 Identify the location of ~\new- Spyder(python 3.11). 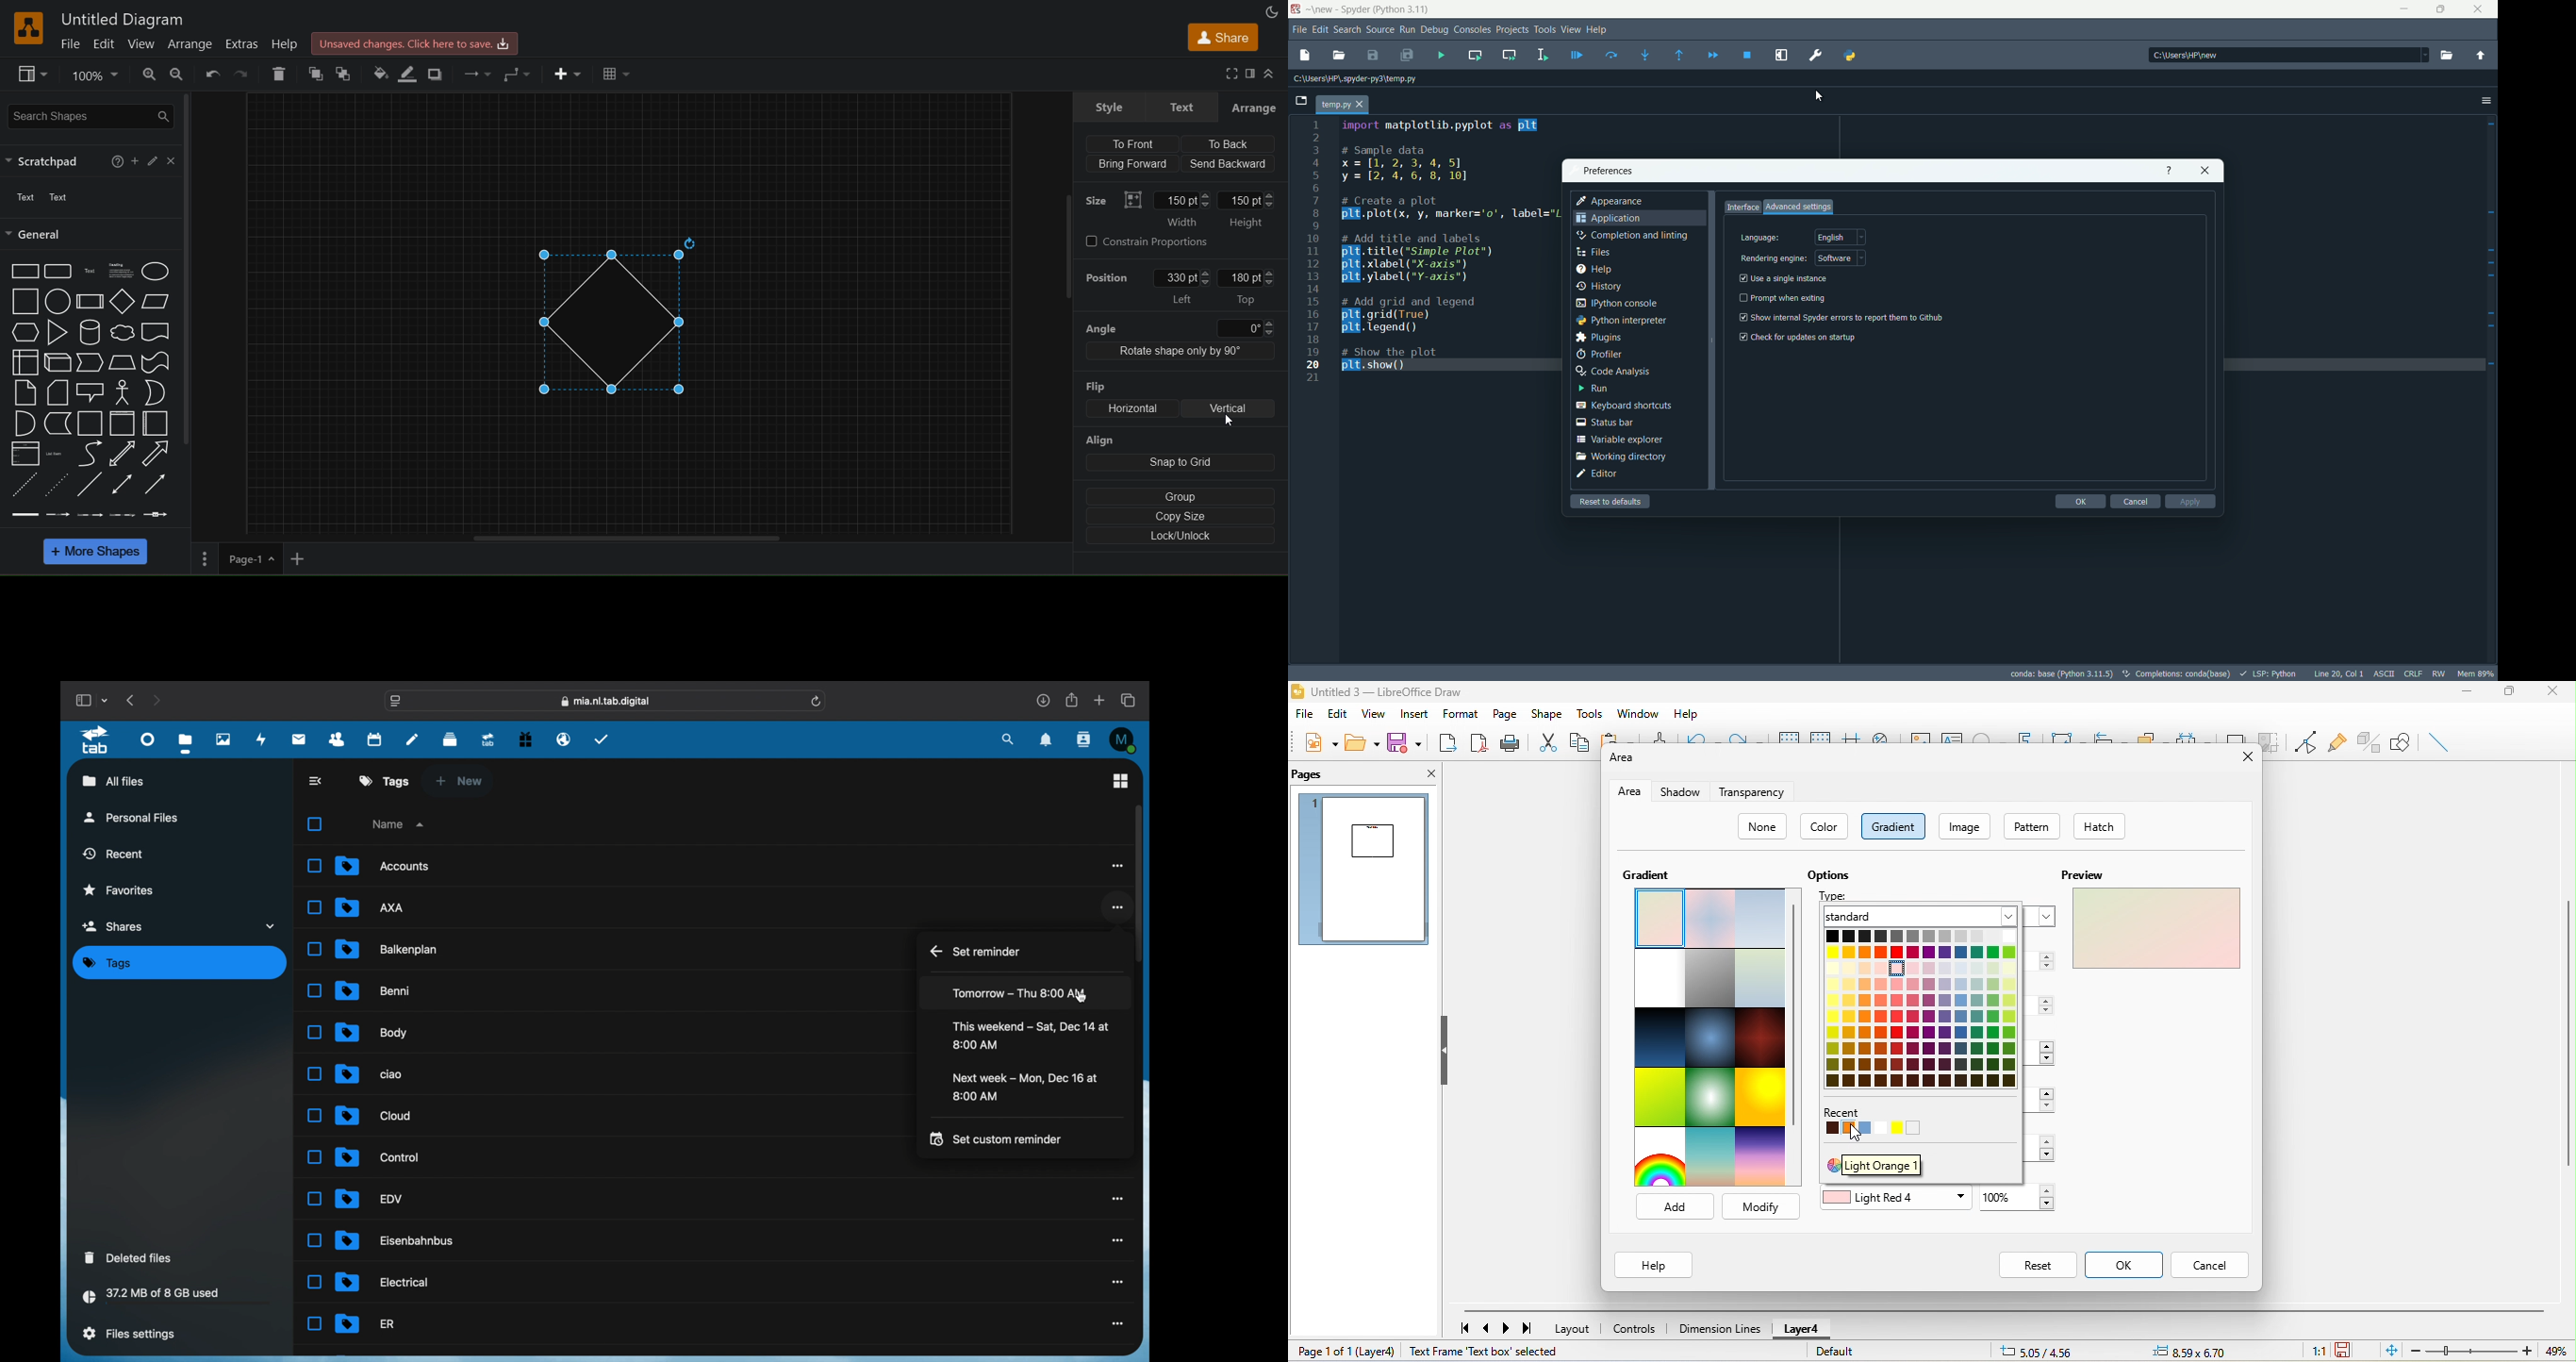
(1402, 9).